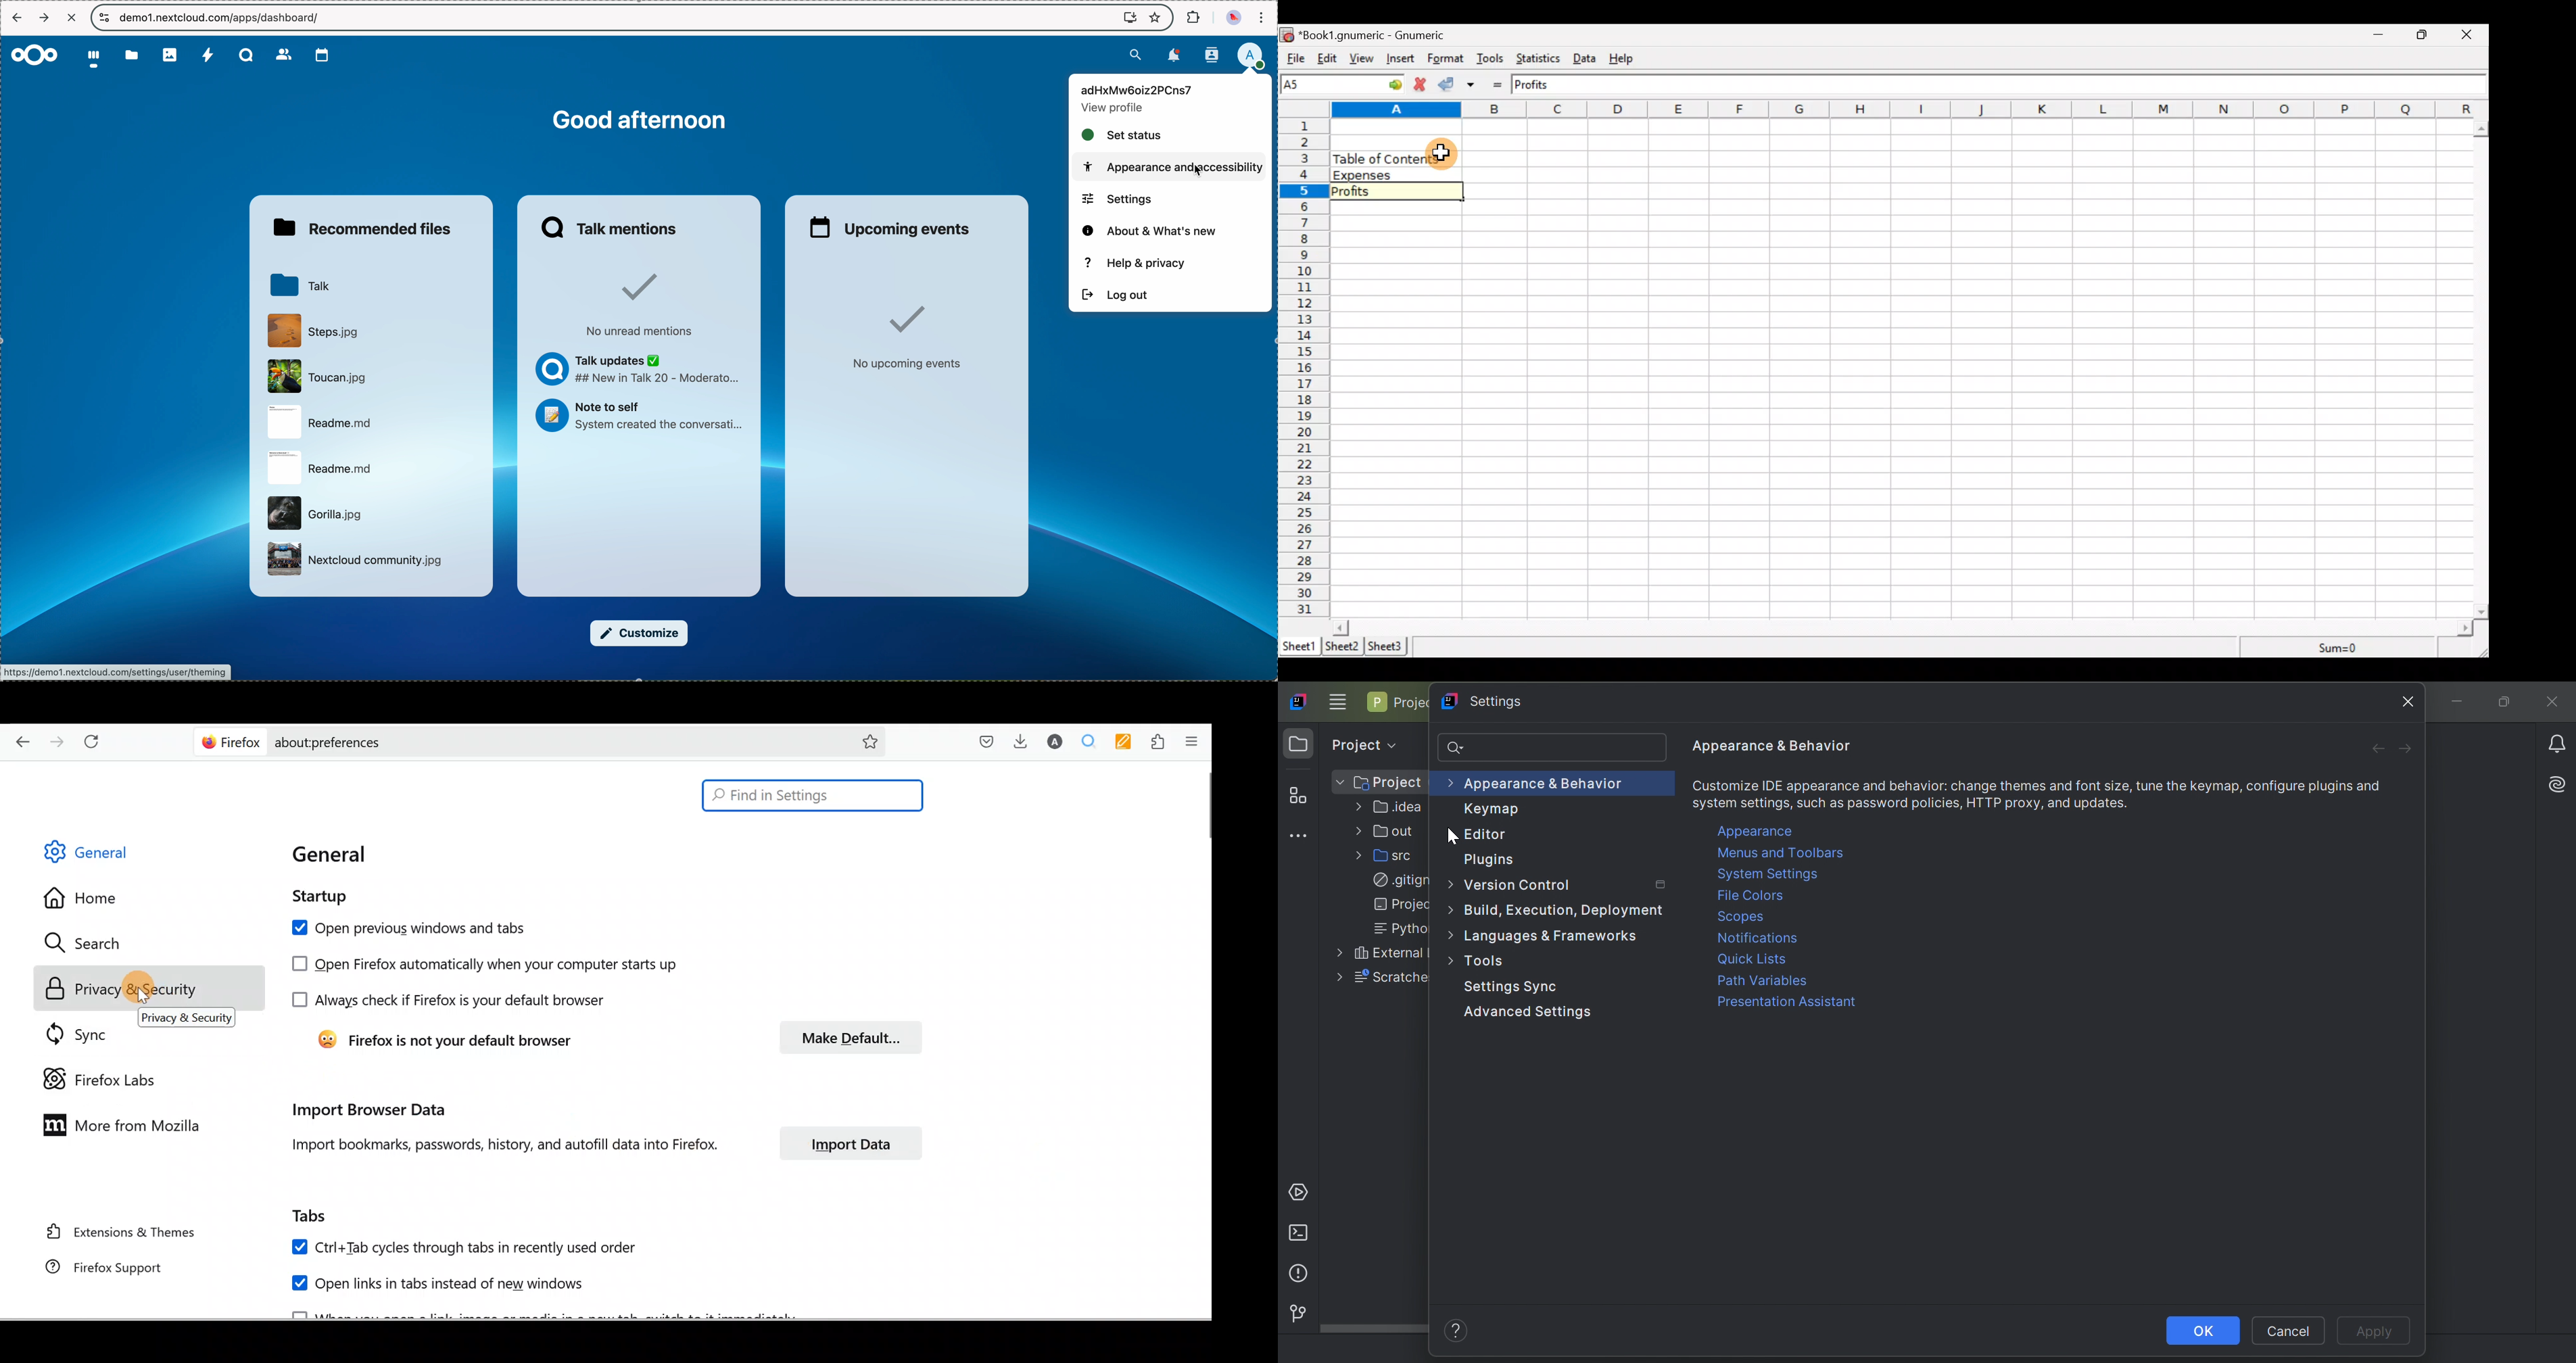 The image size is (2576, 1372). Describe the element at coordinates (220, 18) in the screenshot. I see `URL` at that location.